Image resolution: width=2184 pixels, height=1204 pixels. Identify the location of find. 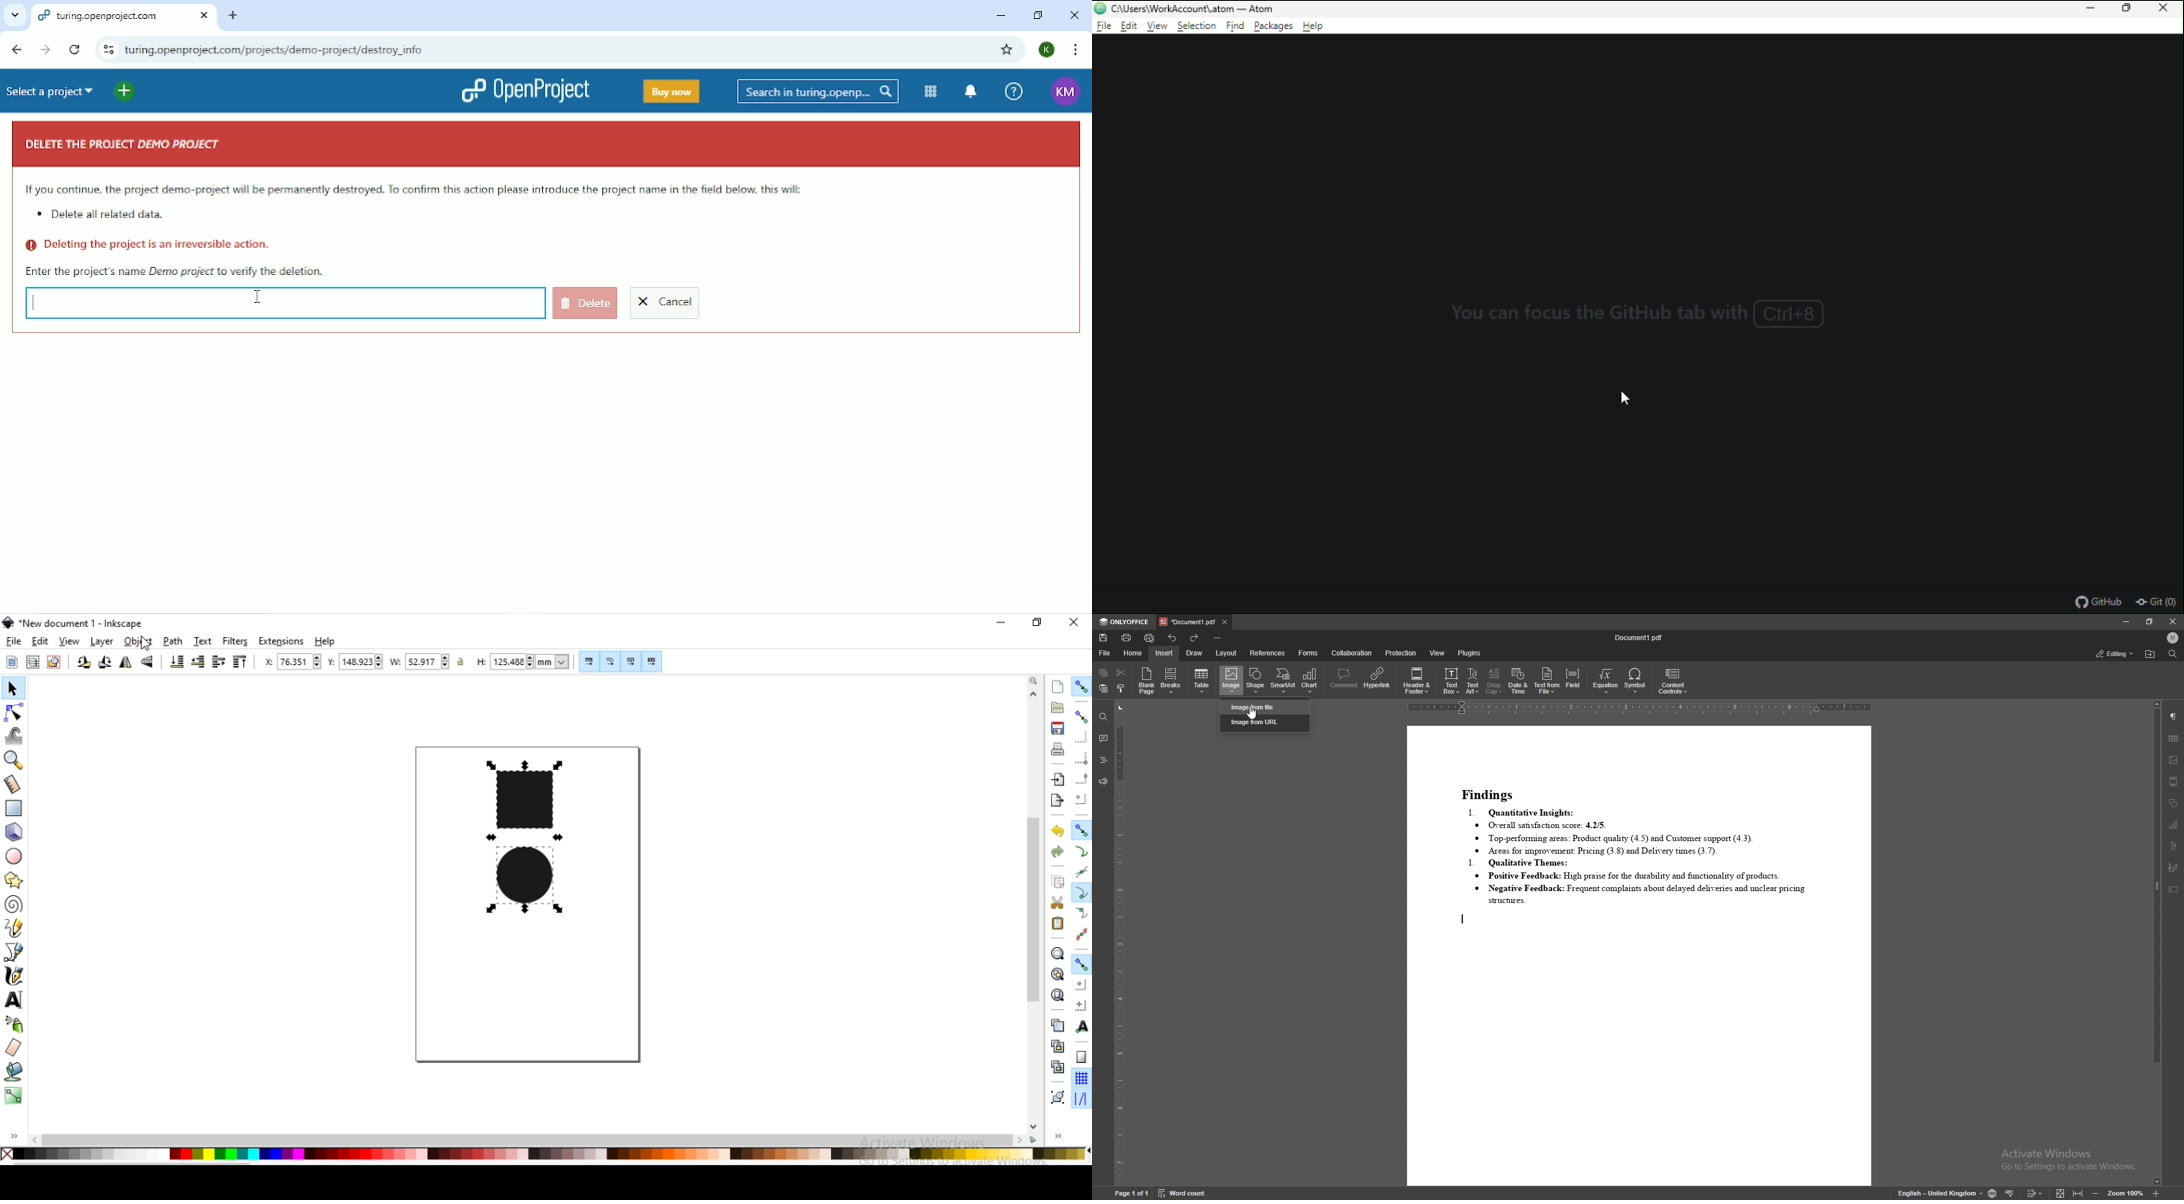
(2173, 653).